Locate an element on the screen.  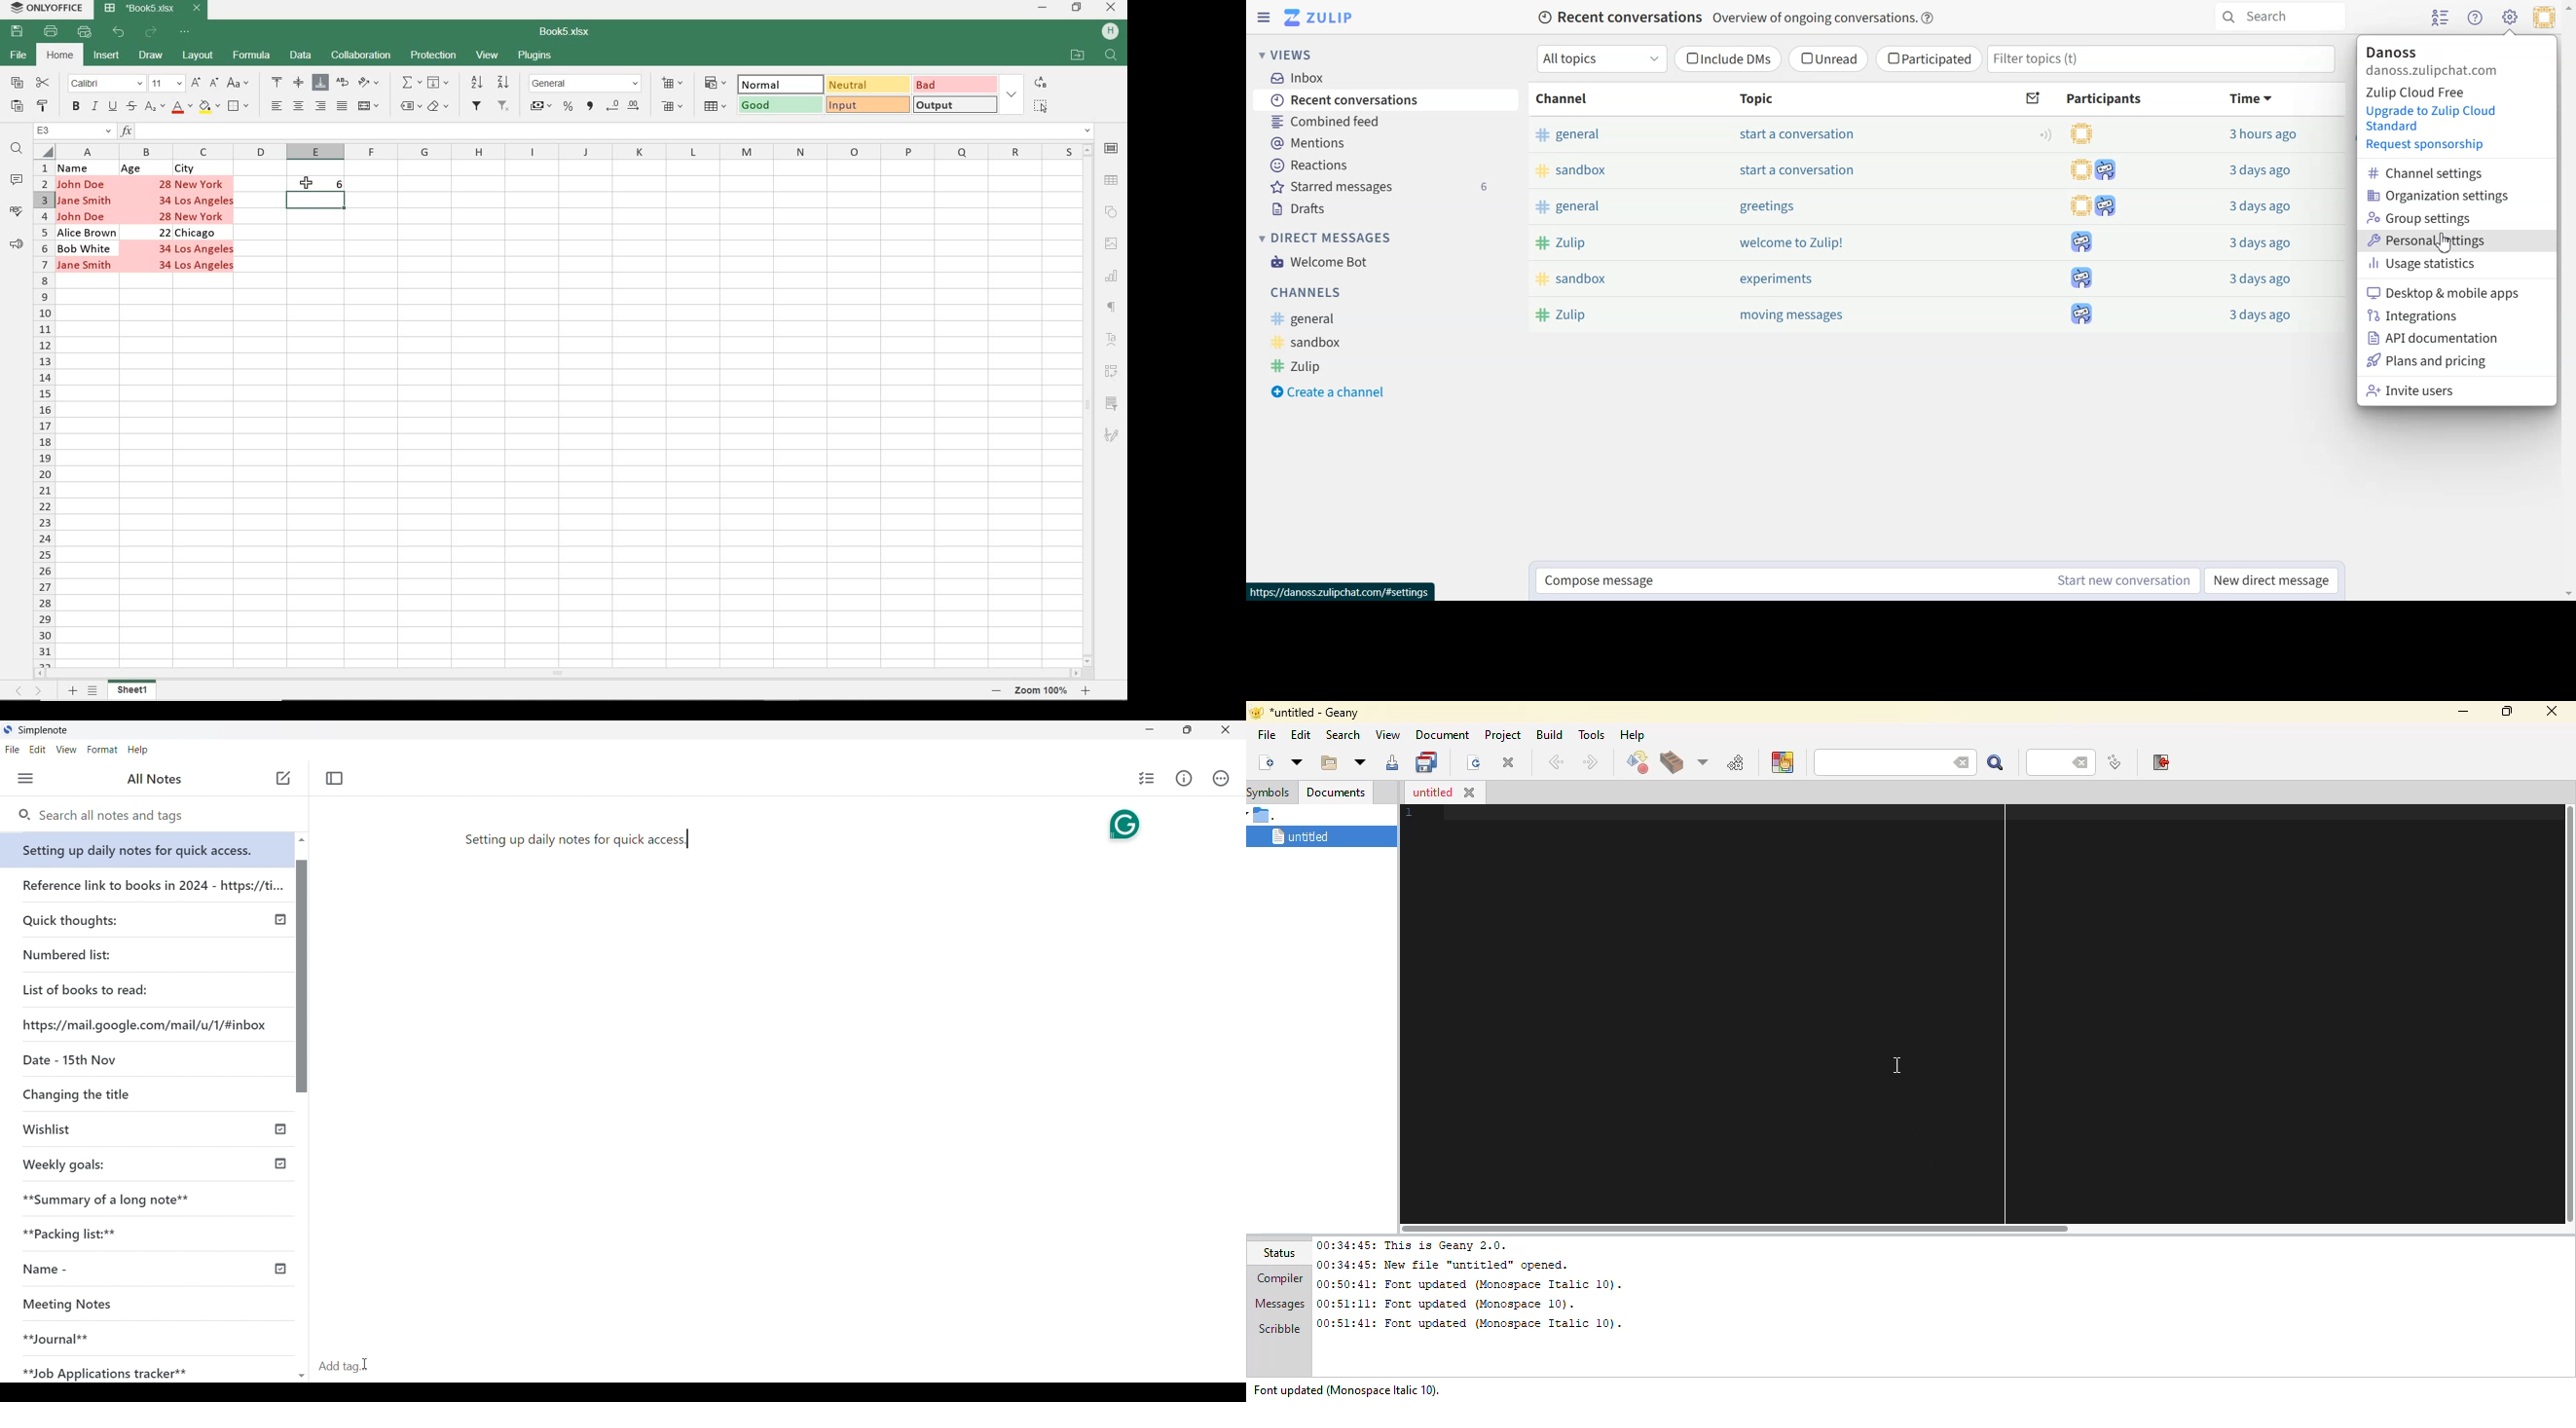
STRIKETHROUGH is located at coordinates (130, 107).